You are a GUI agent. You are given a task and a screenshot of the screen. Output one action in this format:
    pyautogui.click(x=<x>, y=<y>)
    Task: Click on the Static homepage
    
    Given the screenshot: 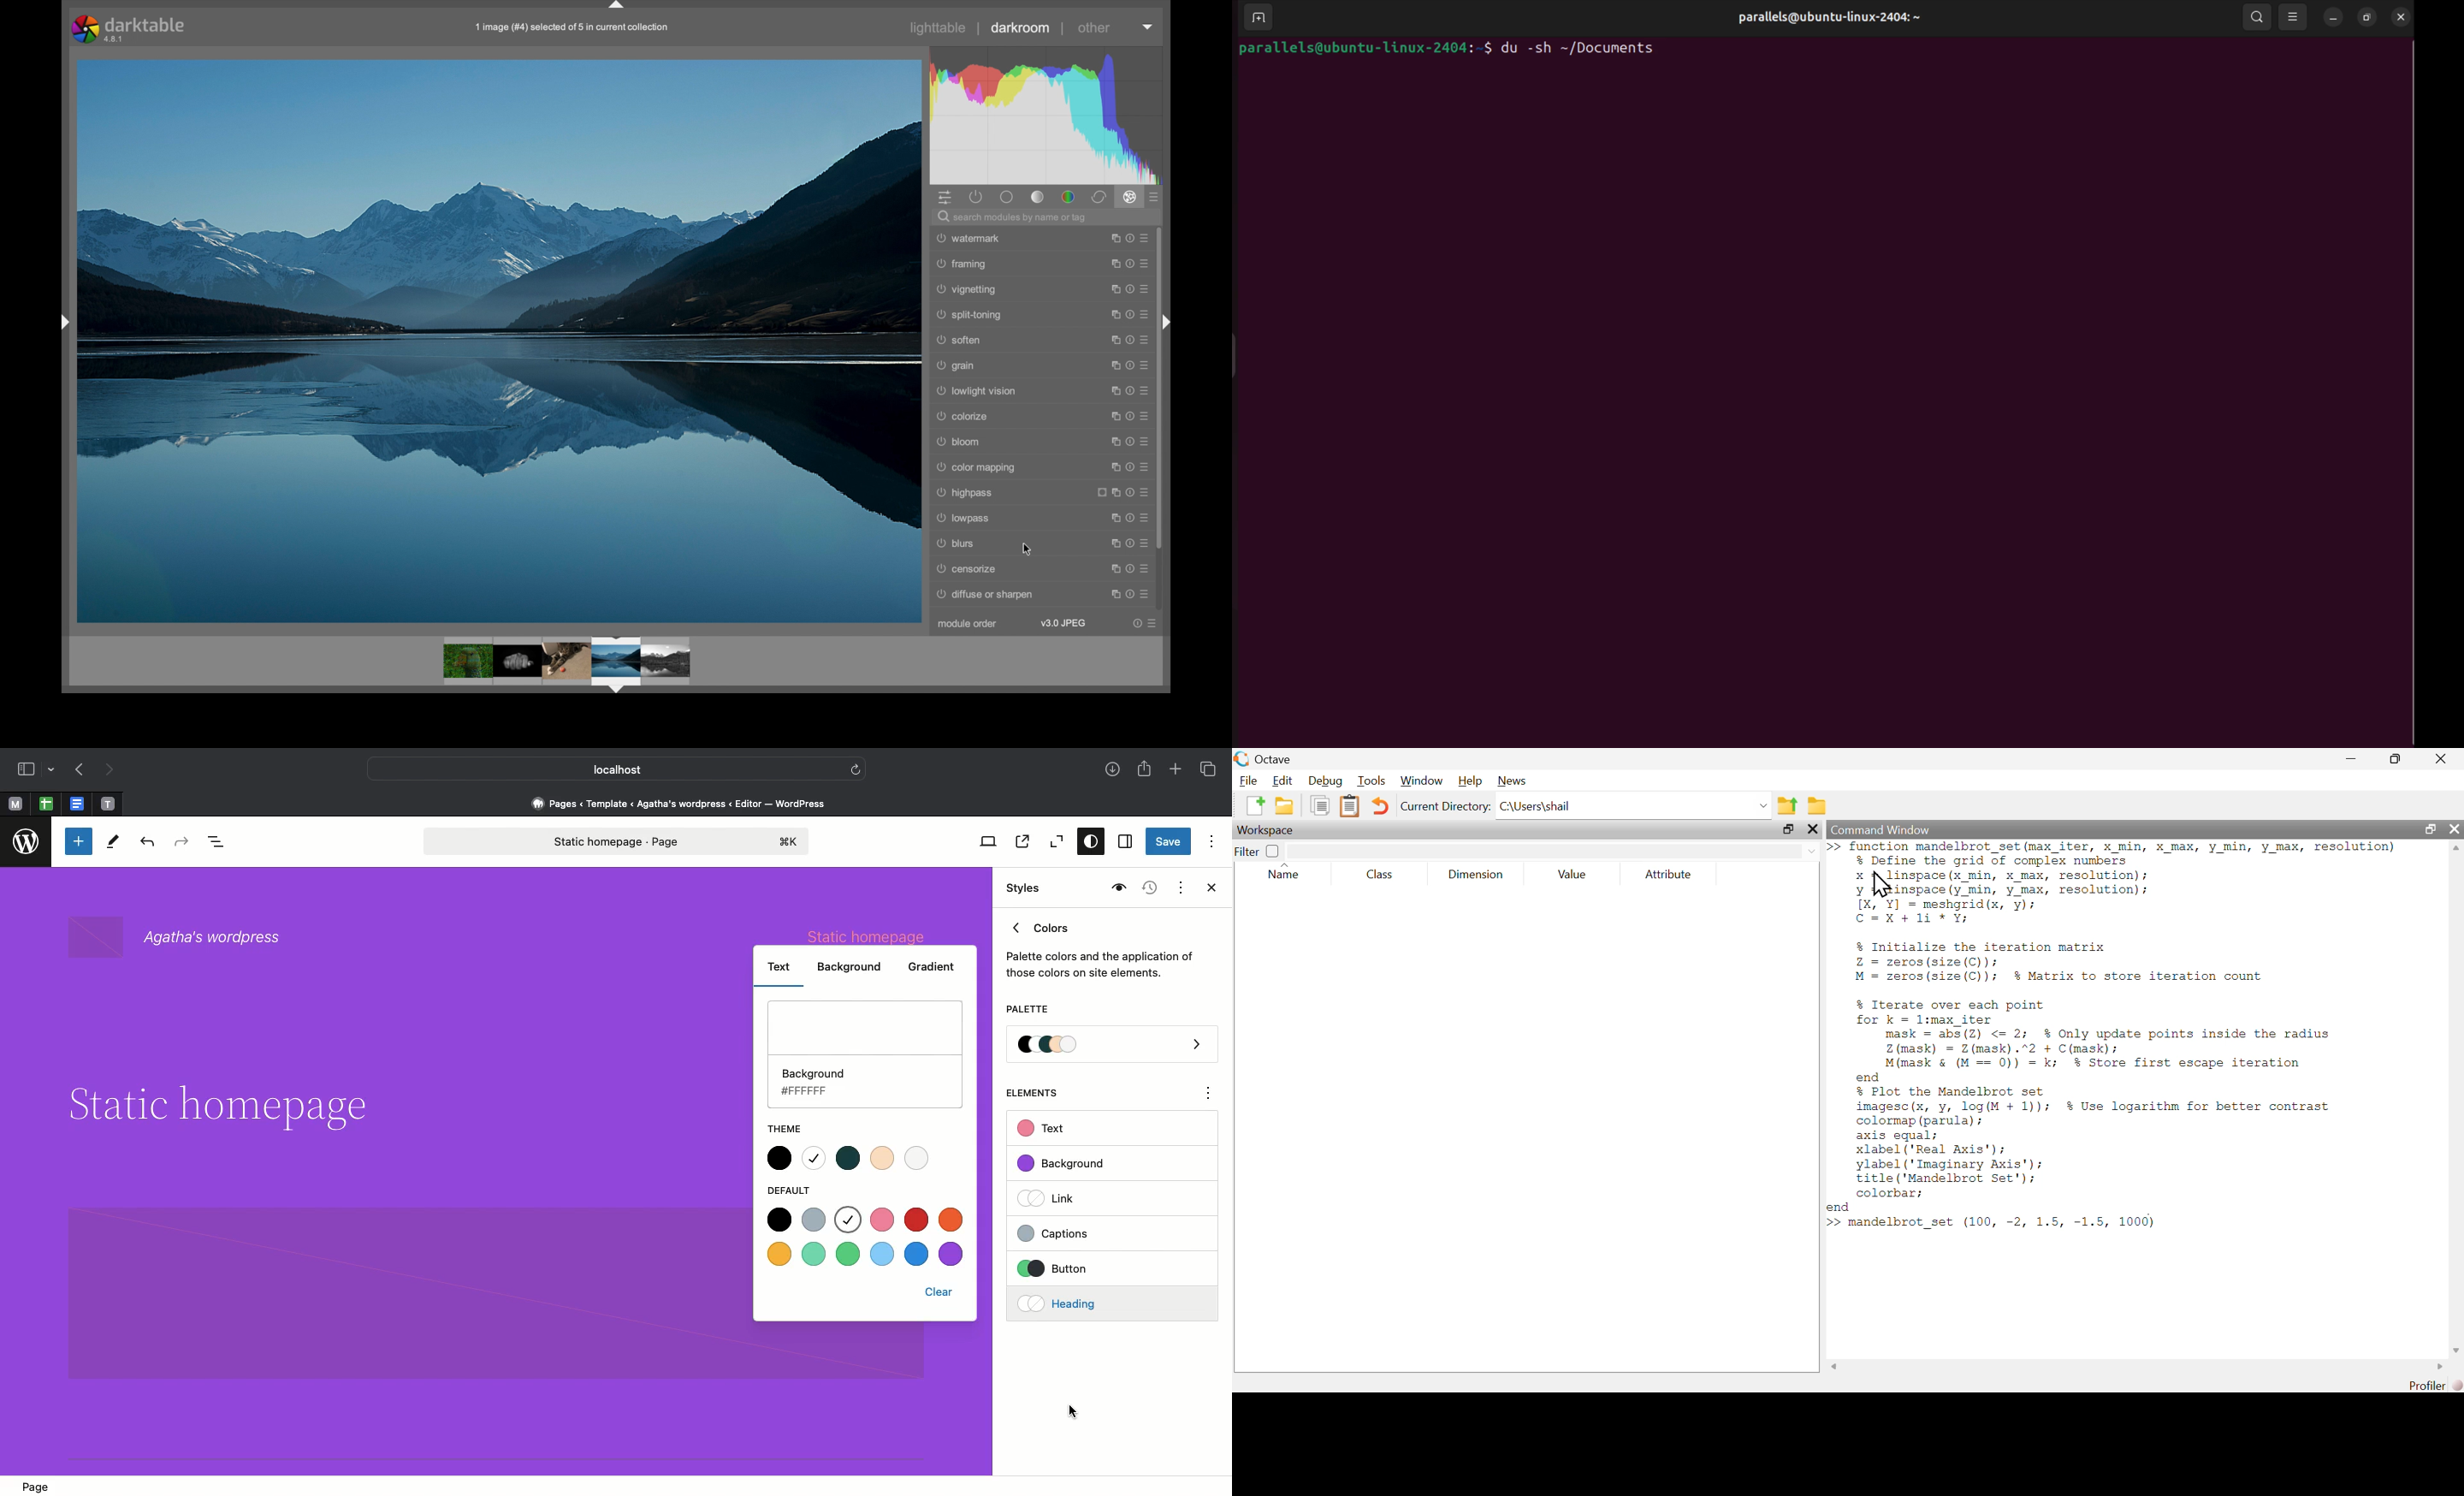 What is the action you would take?
    pyautogui.click(x=619, y=841)
    